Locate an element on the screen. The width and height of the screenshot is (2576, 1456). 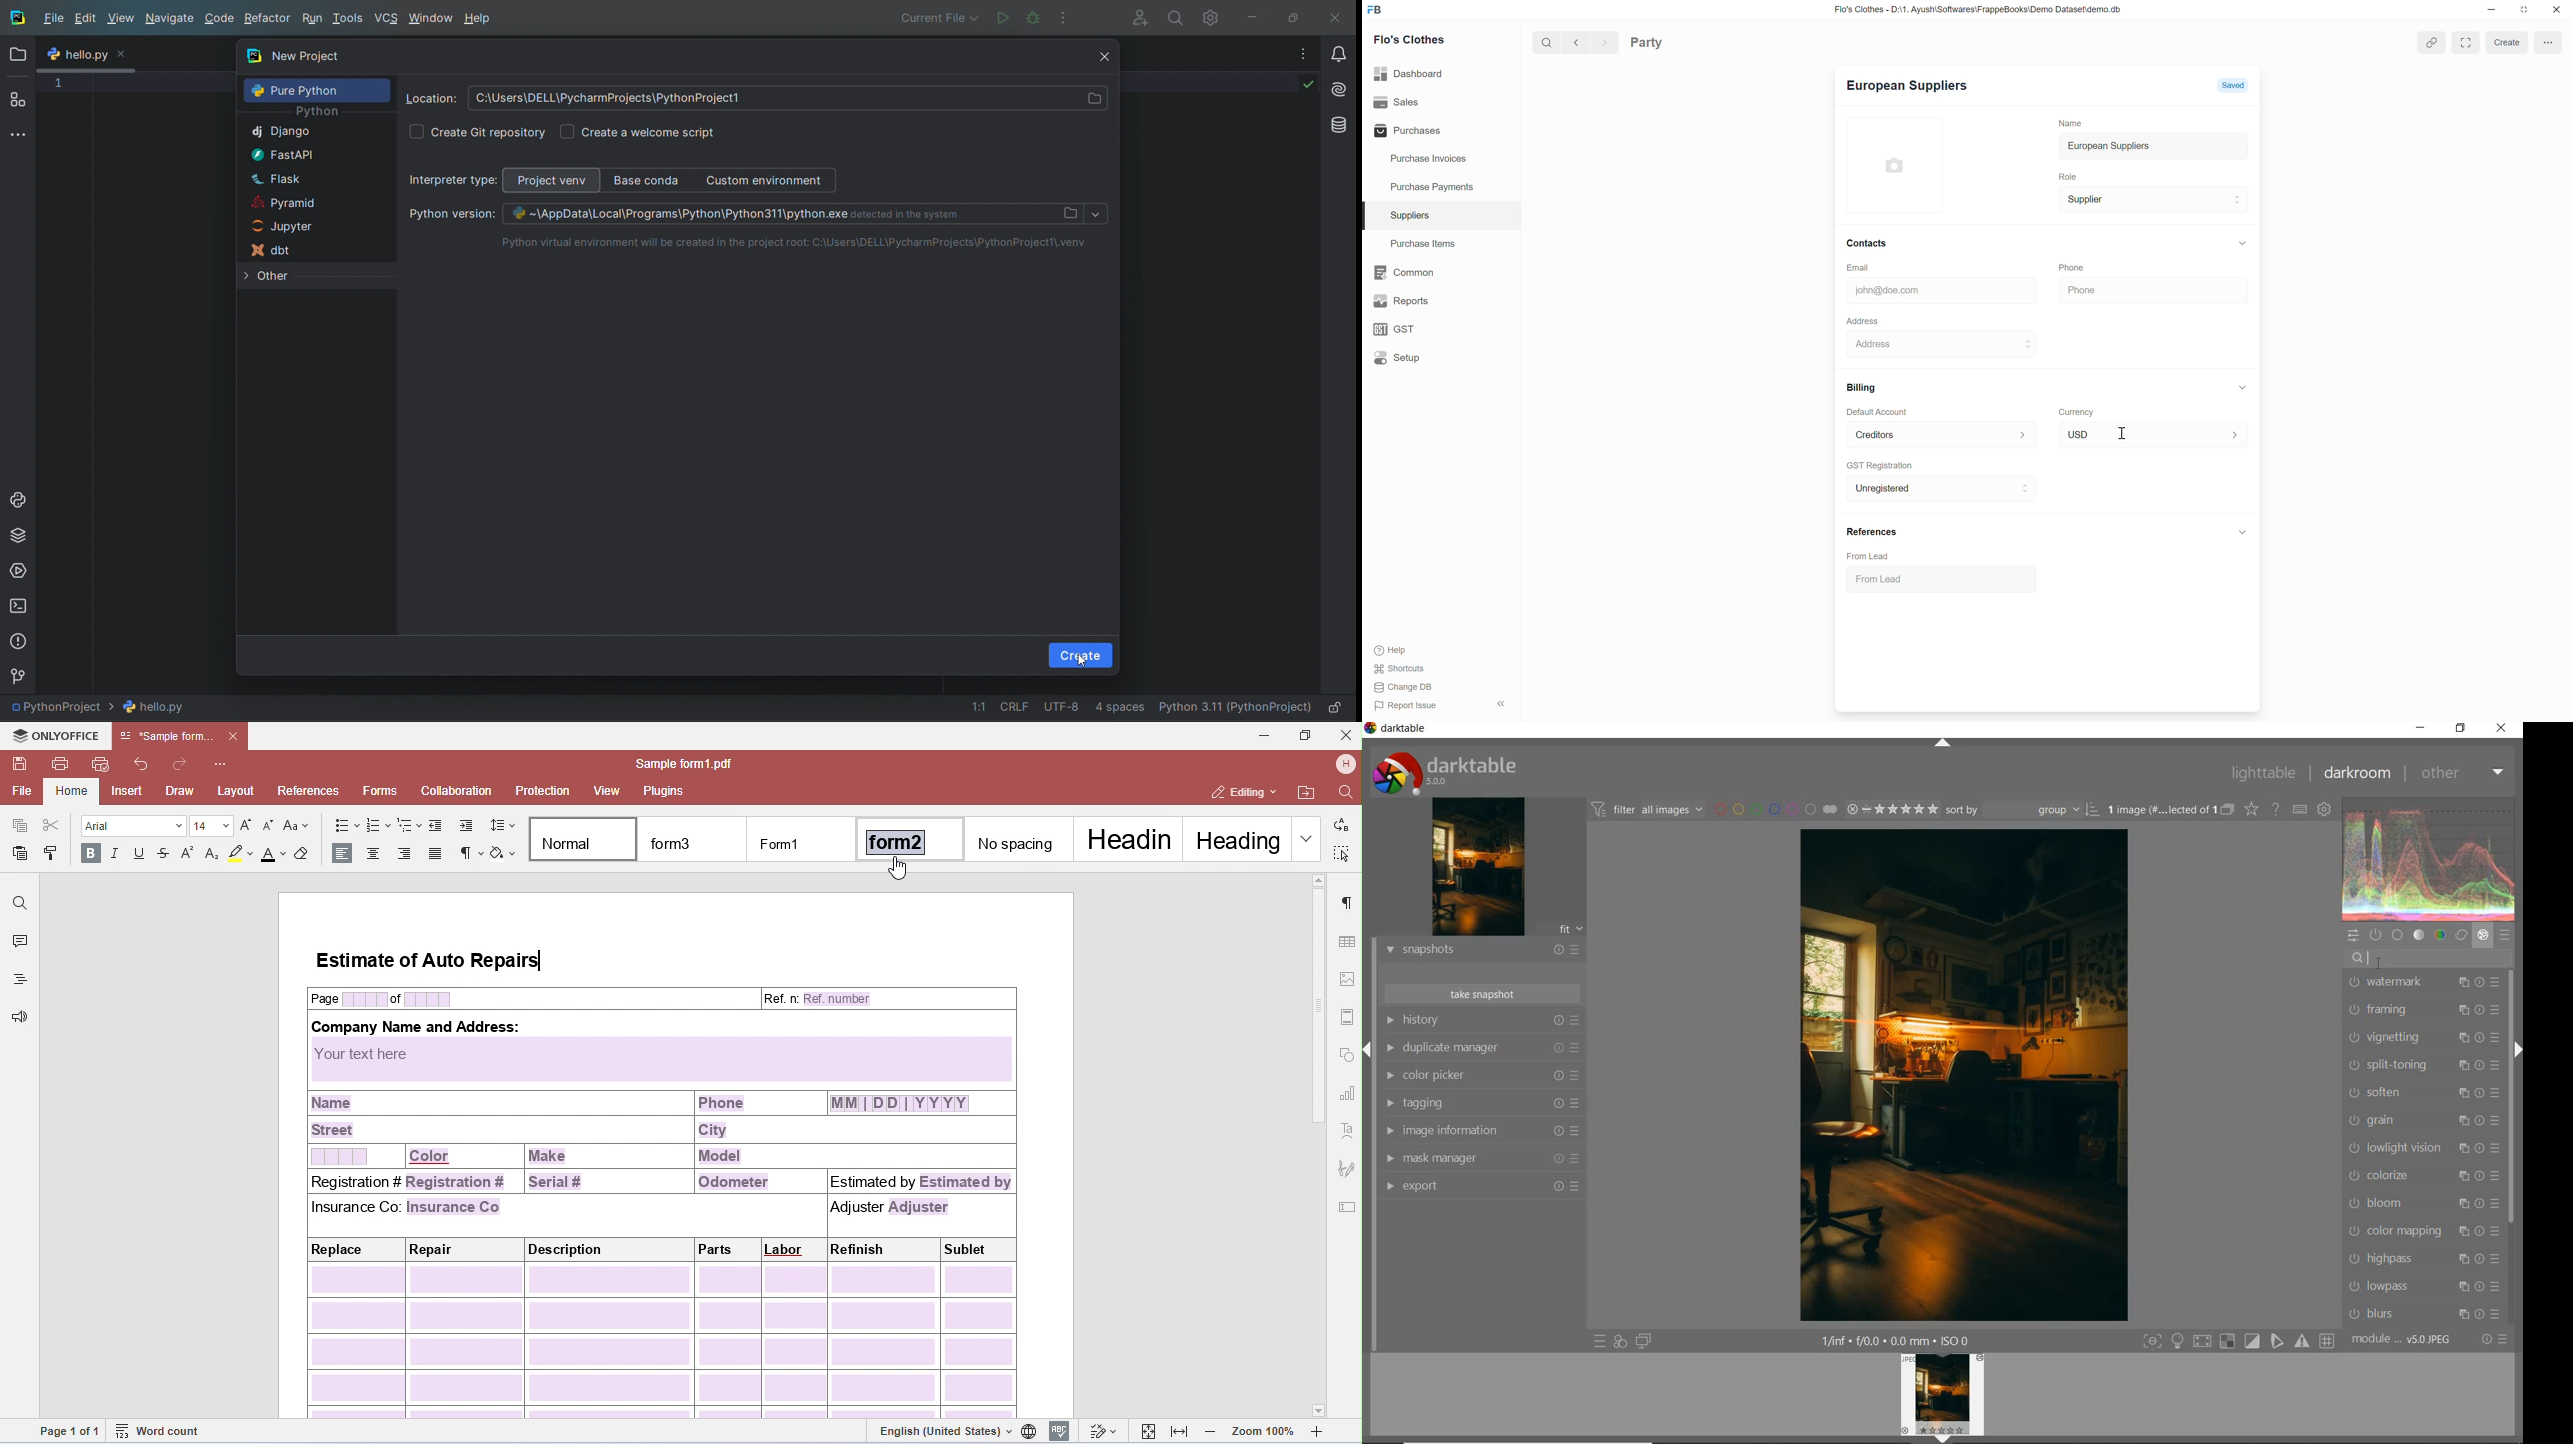
Dashboard is located at coordinates (1409, 70).